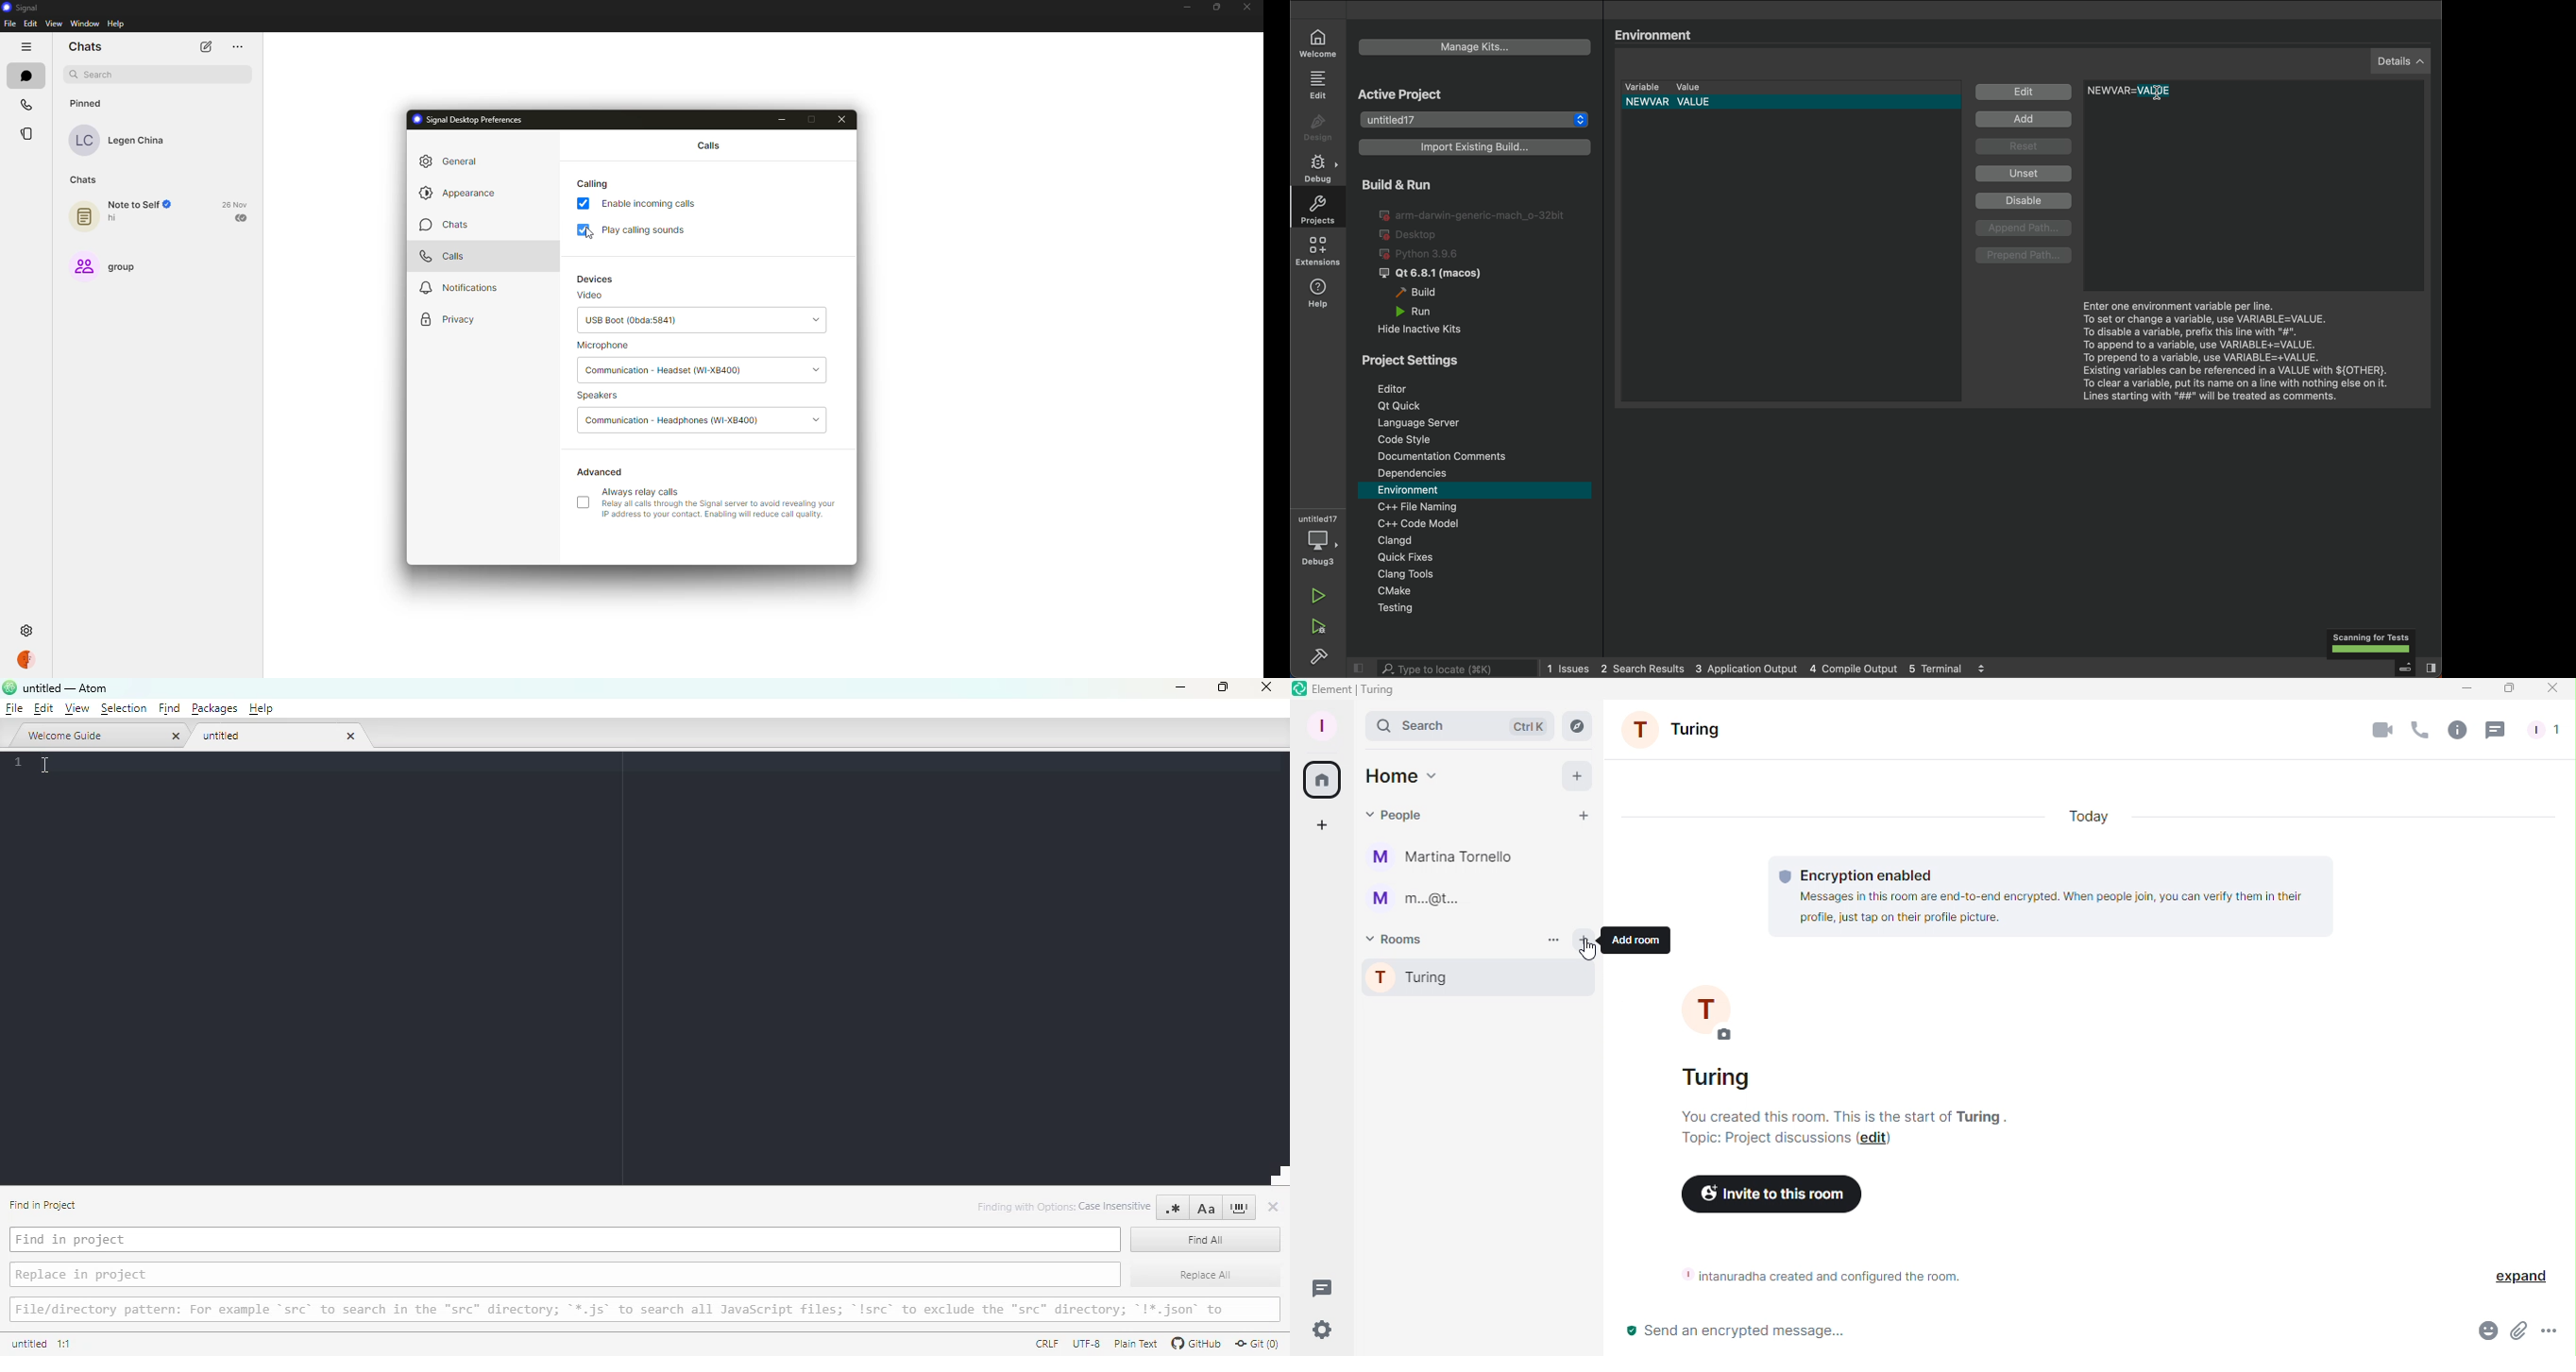 This screenshot has height=1372, width=2576. What do you see at coordinates (583, 502) in the screenshot?
I see `click to enable` at bounding box center [583, 502].